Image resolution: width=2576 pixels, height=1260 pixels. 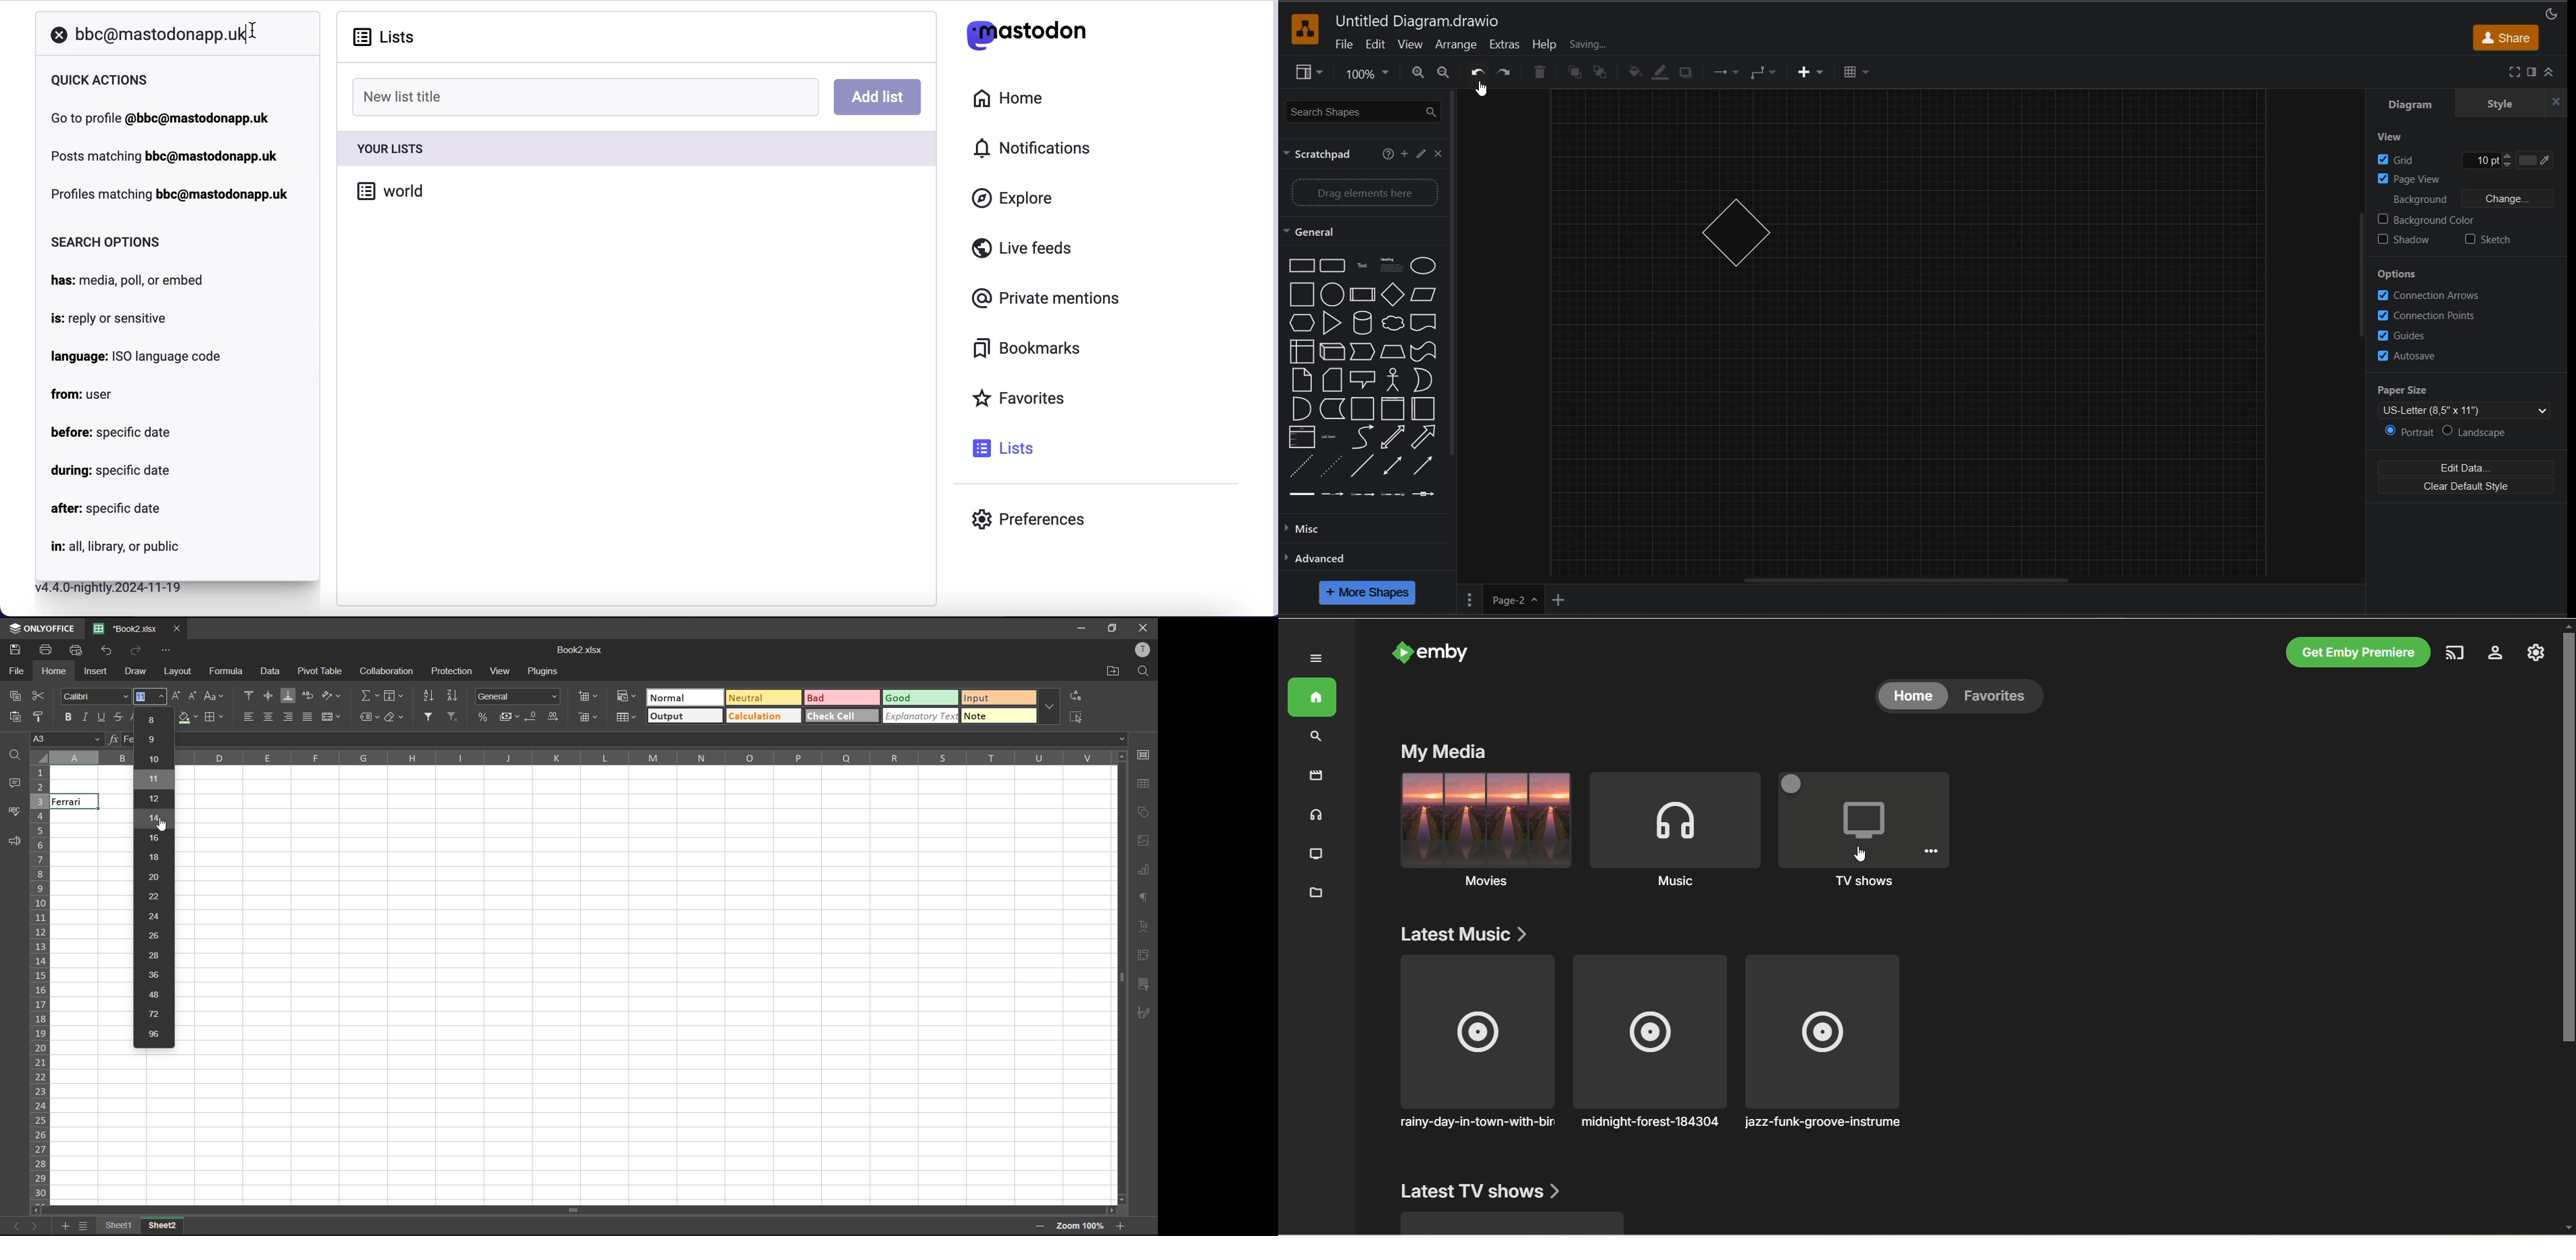 I want to click on increment size, so click(x=174, y=696).